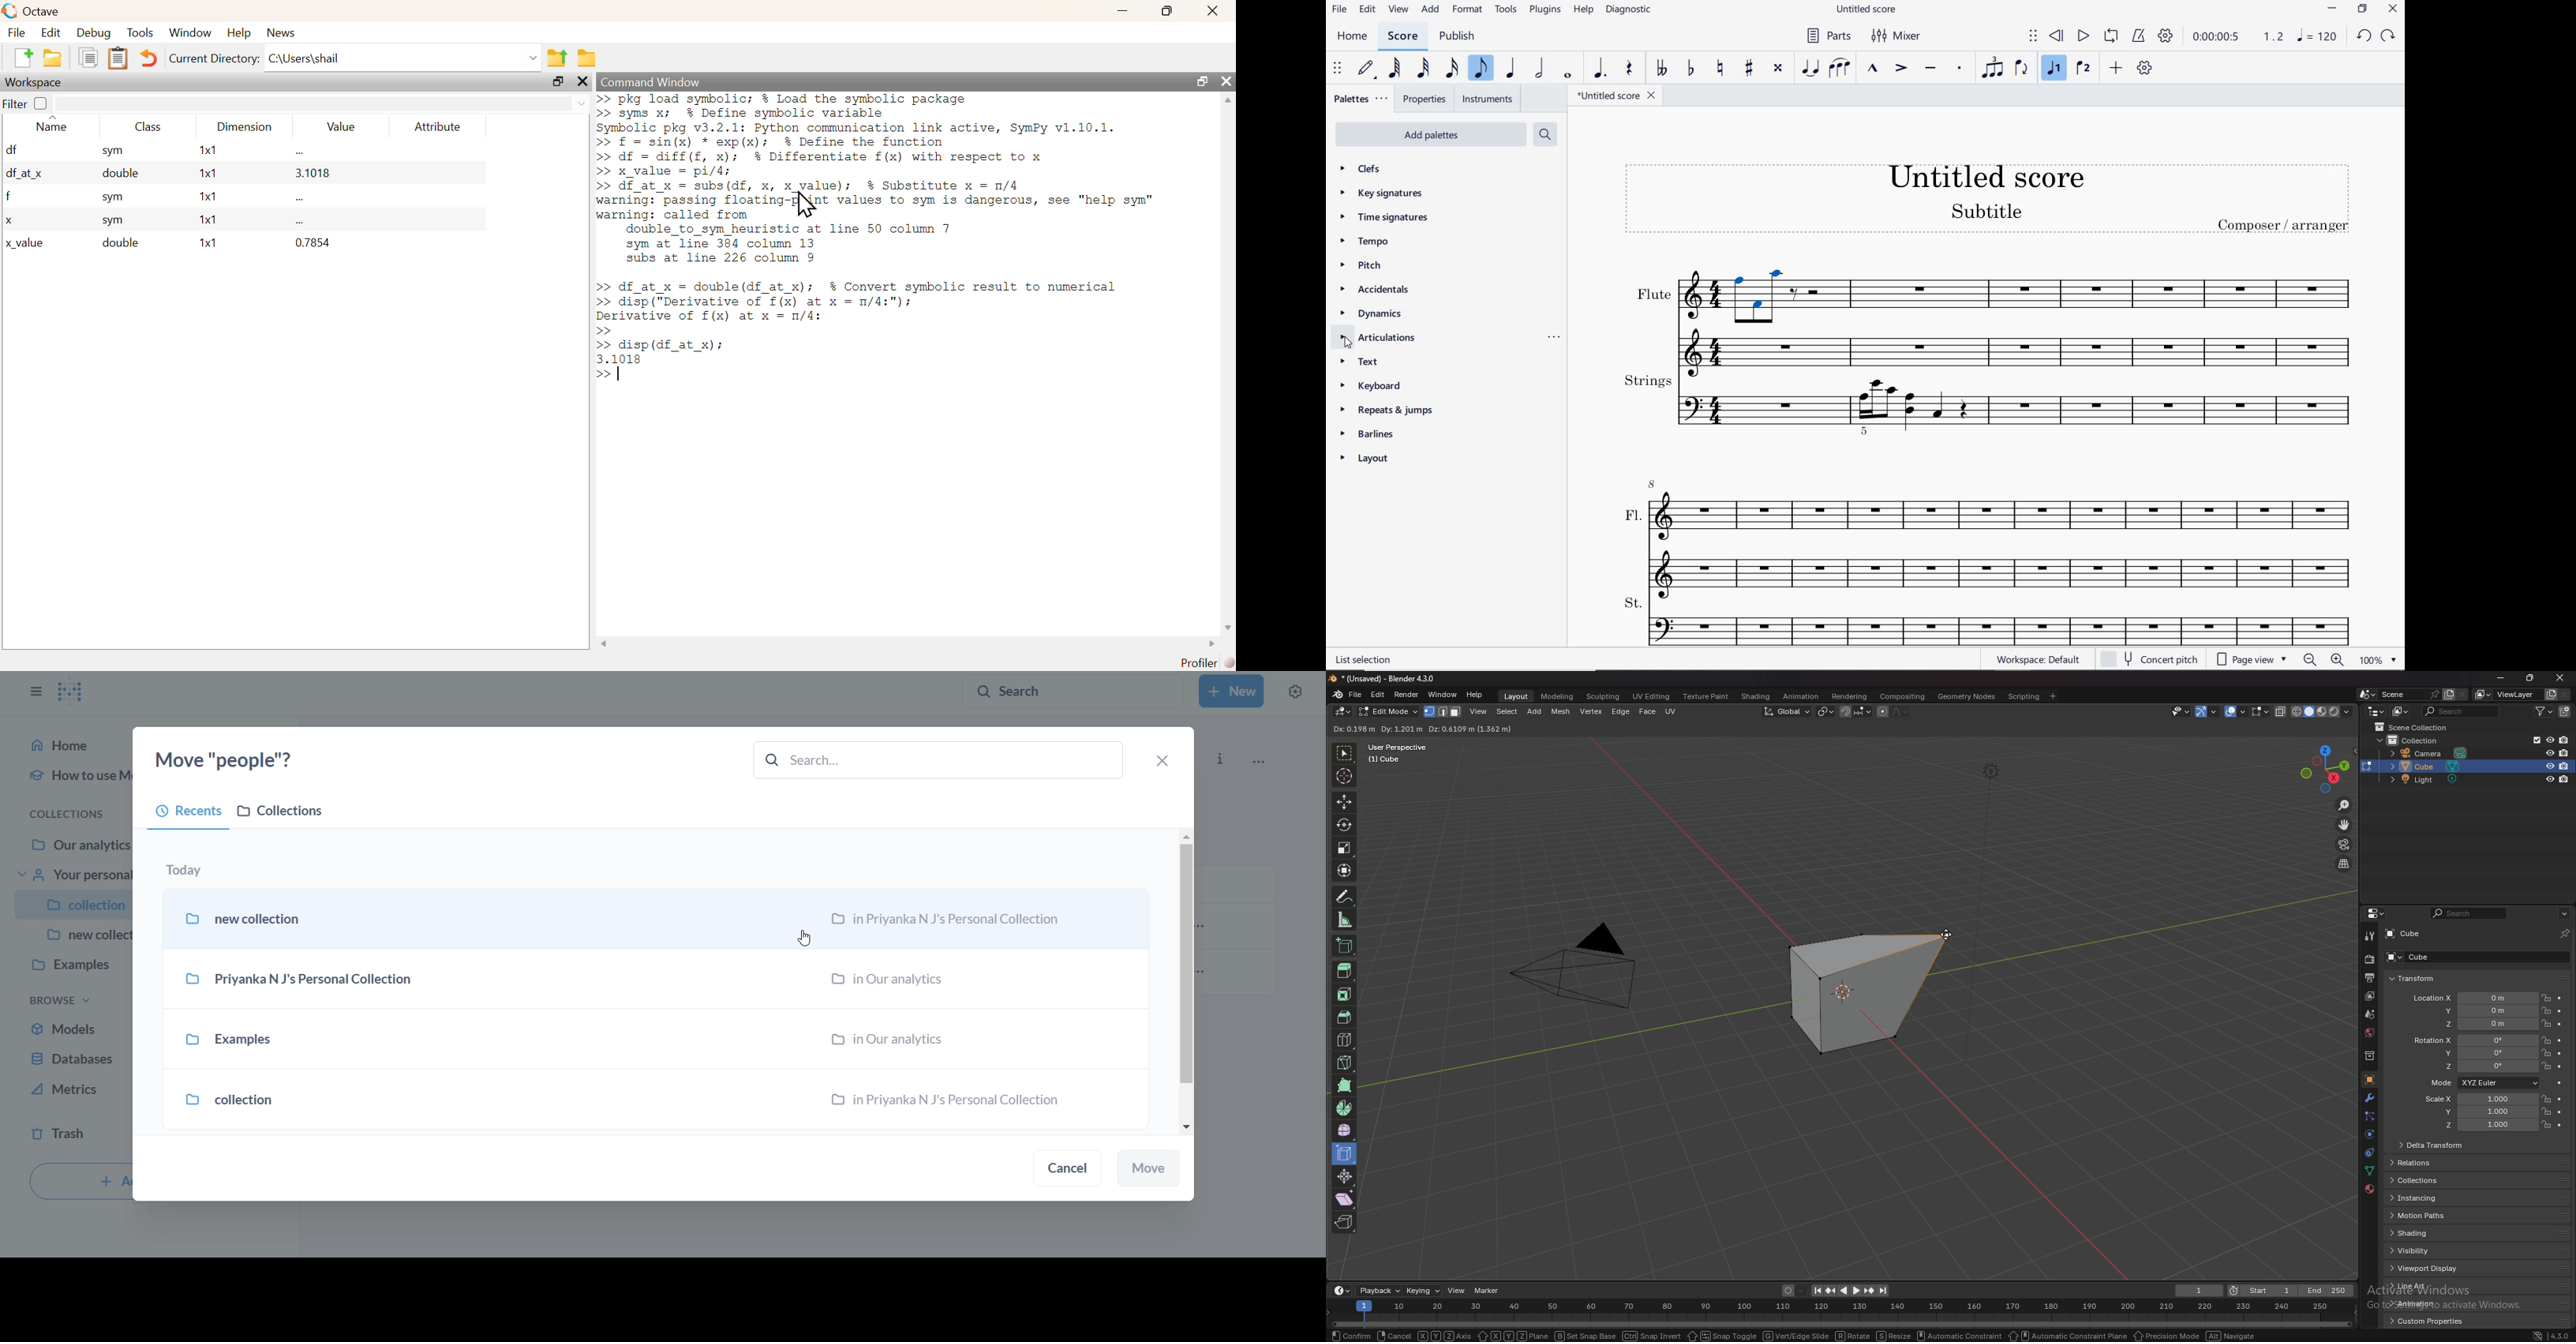 This screenshot has height=1344, width=2576. Describe the element at coordinates (2564, 752) in the screenshot. I see `disable in render` at that location.